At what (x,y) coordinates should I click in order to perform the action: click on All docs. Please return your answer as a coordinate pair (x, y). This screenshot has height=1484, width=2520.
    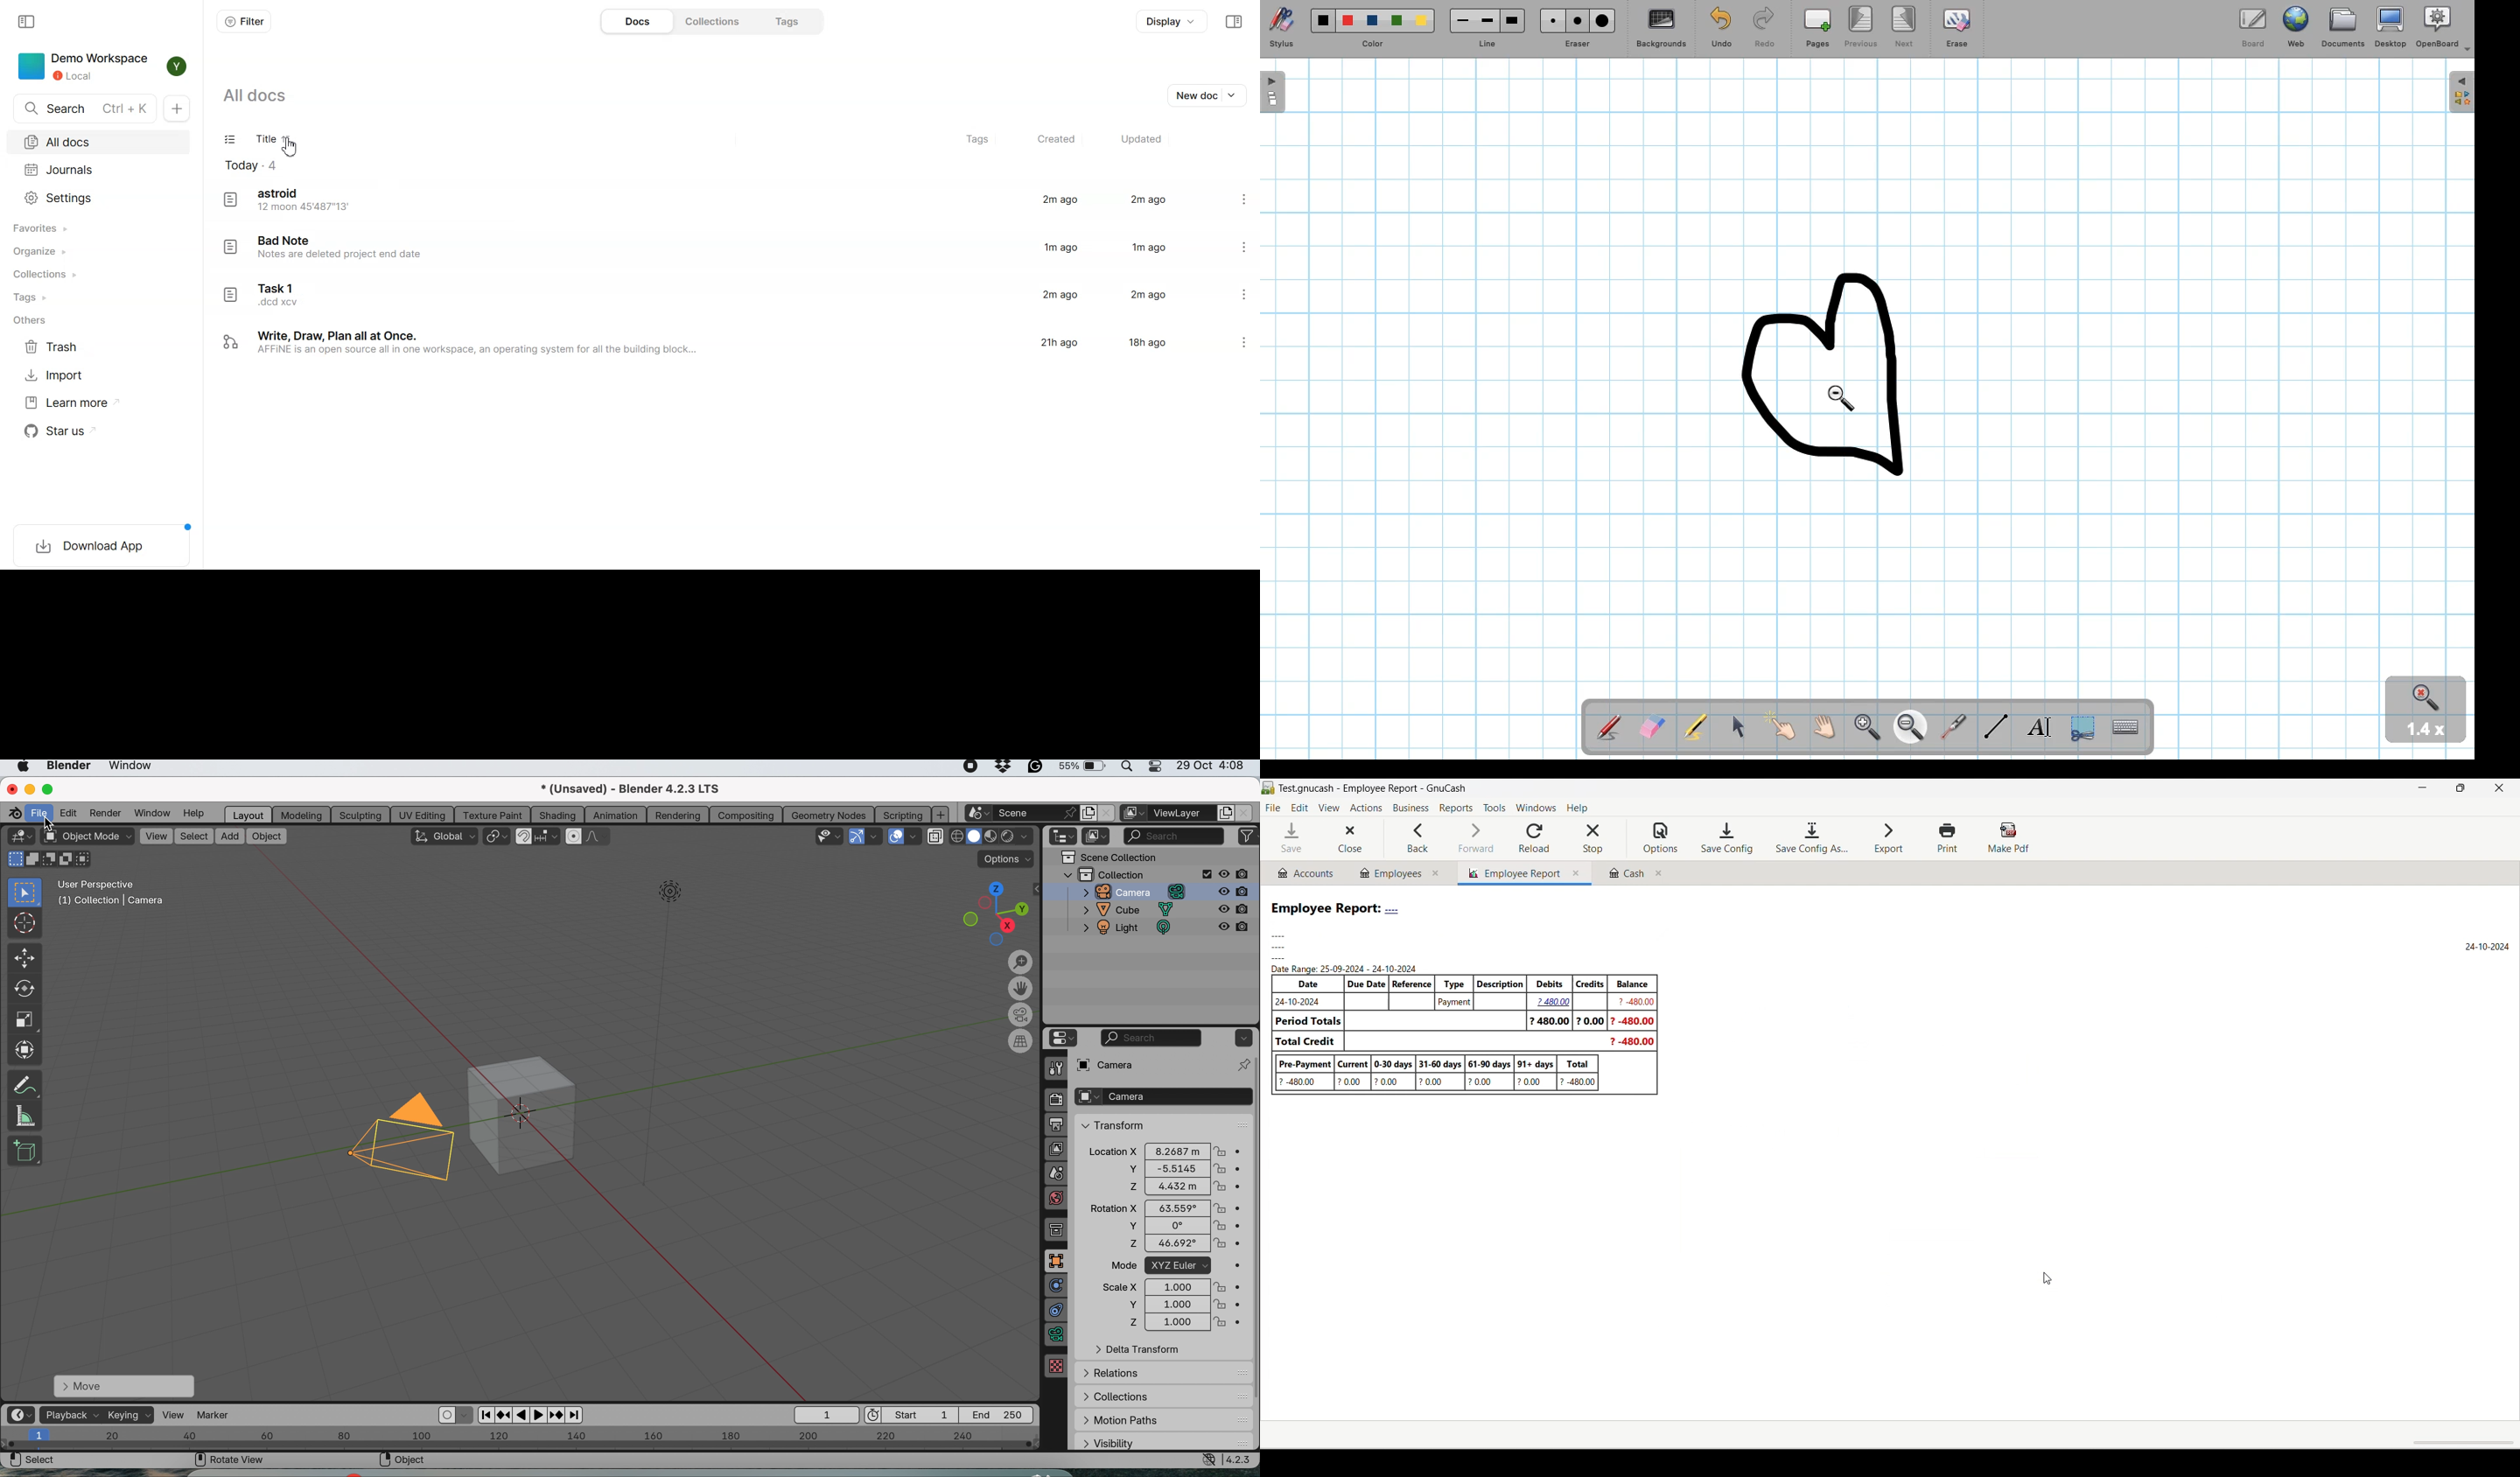
    Looking at the image, I should click on (98, 143).